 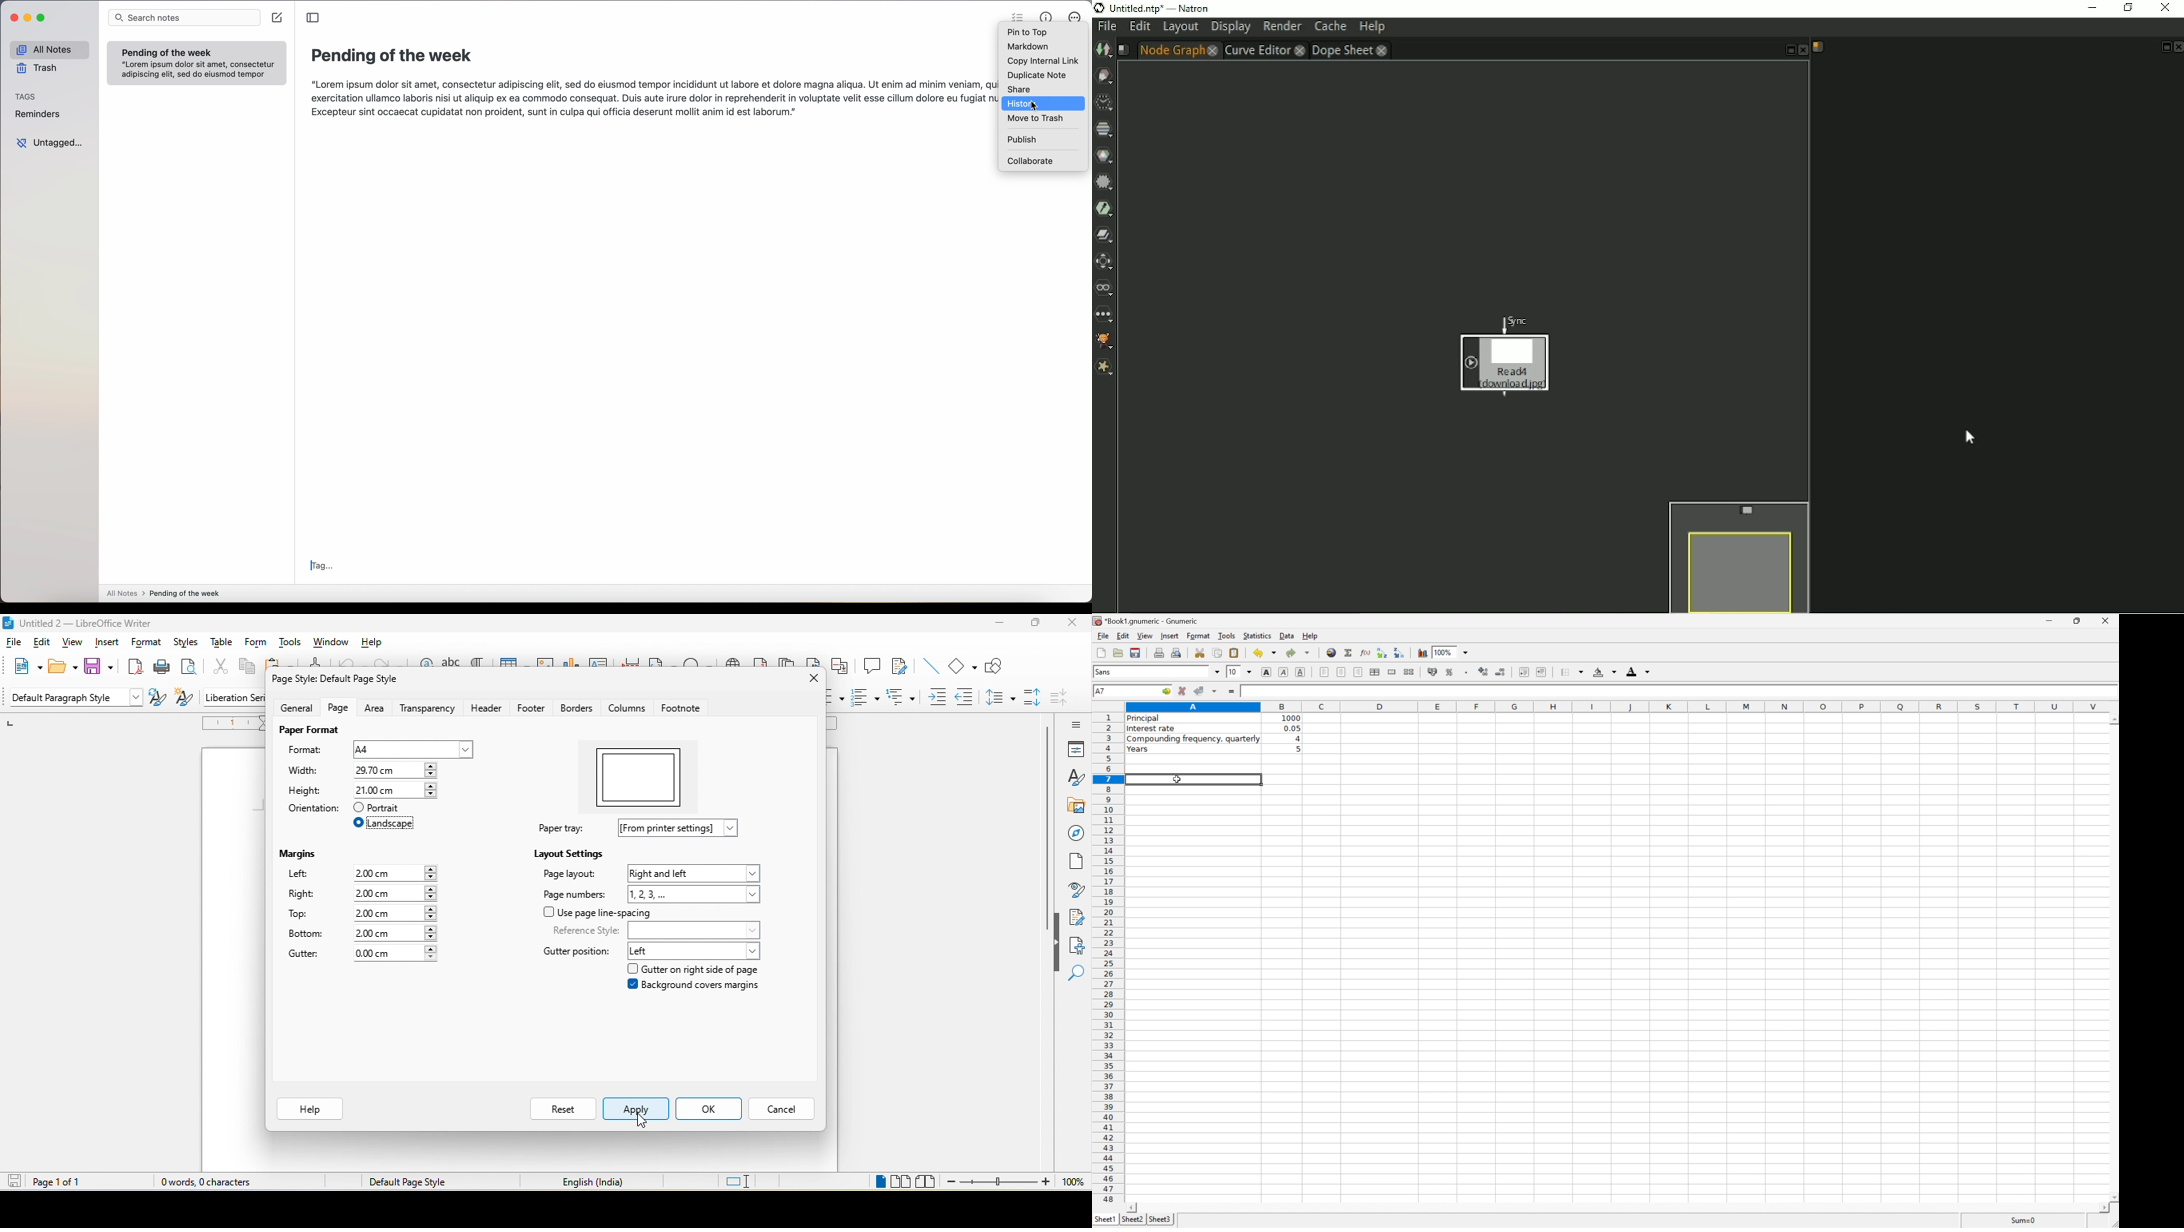 I want to click on edit function in current cell, so click(x=1366, y=653).